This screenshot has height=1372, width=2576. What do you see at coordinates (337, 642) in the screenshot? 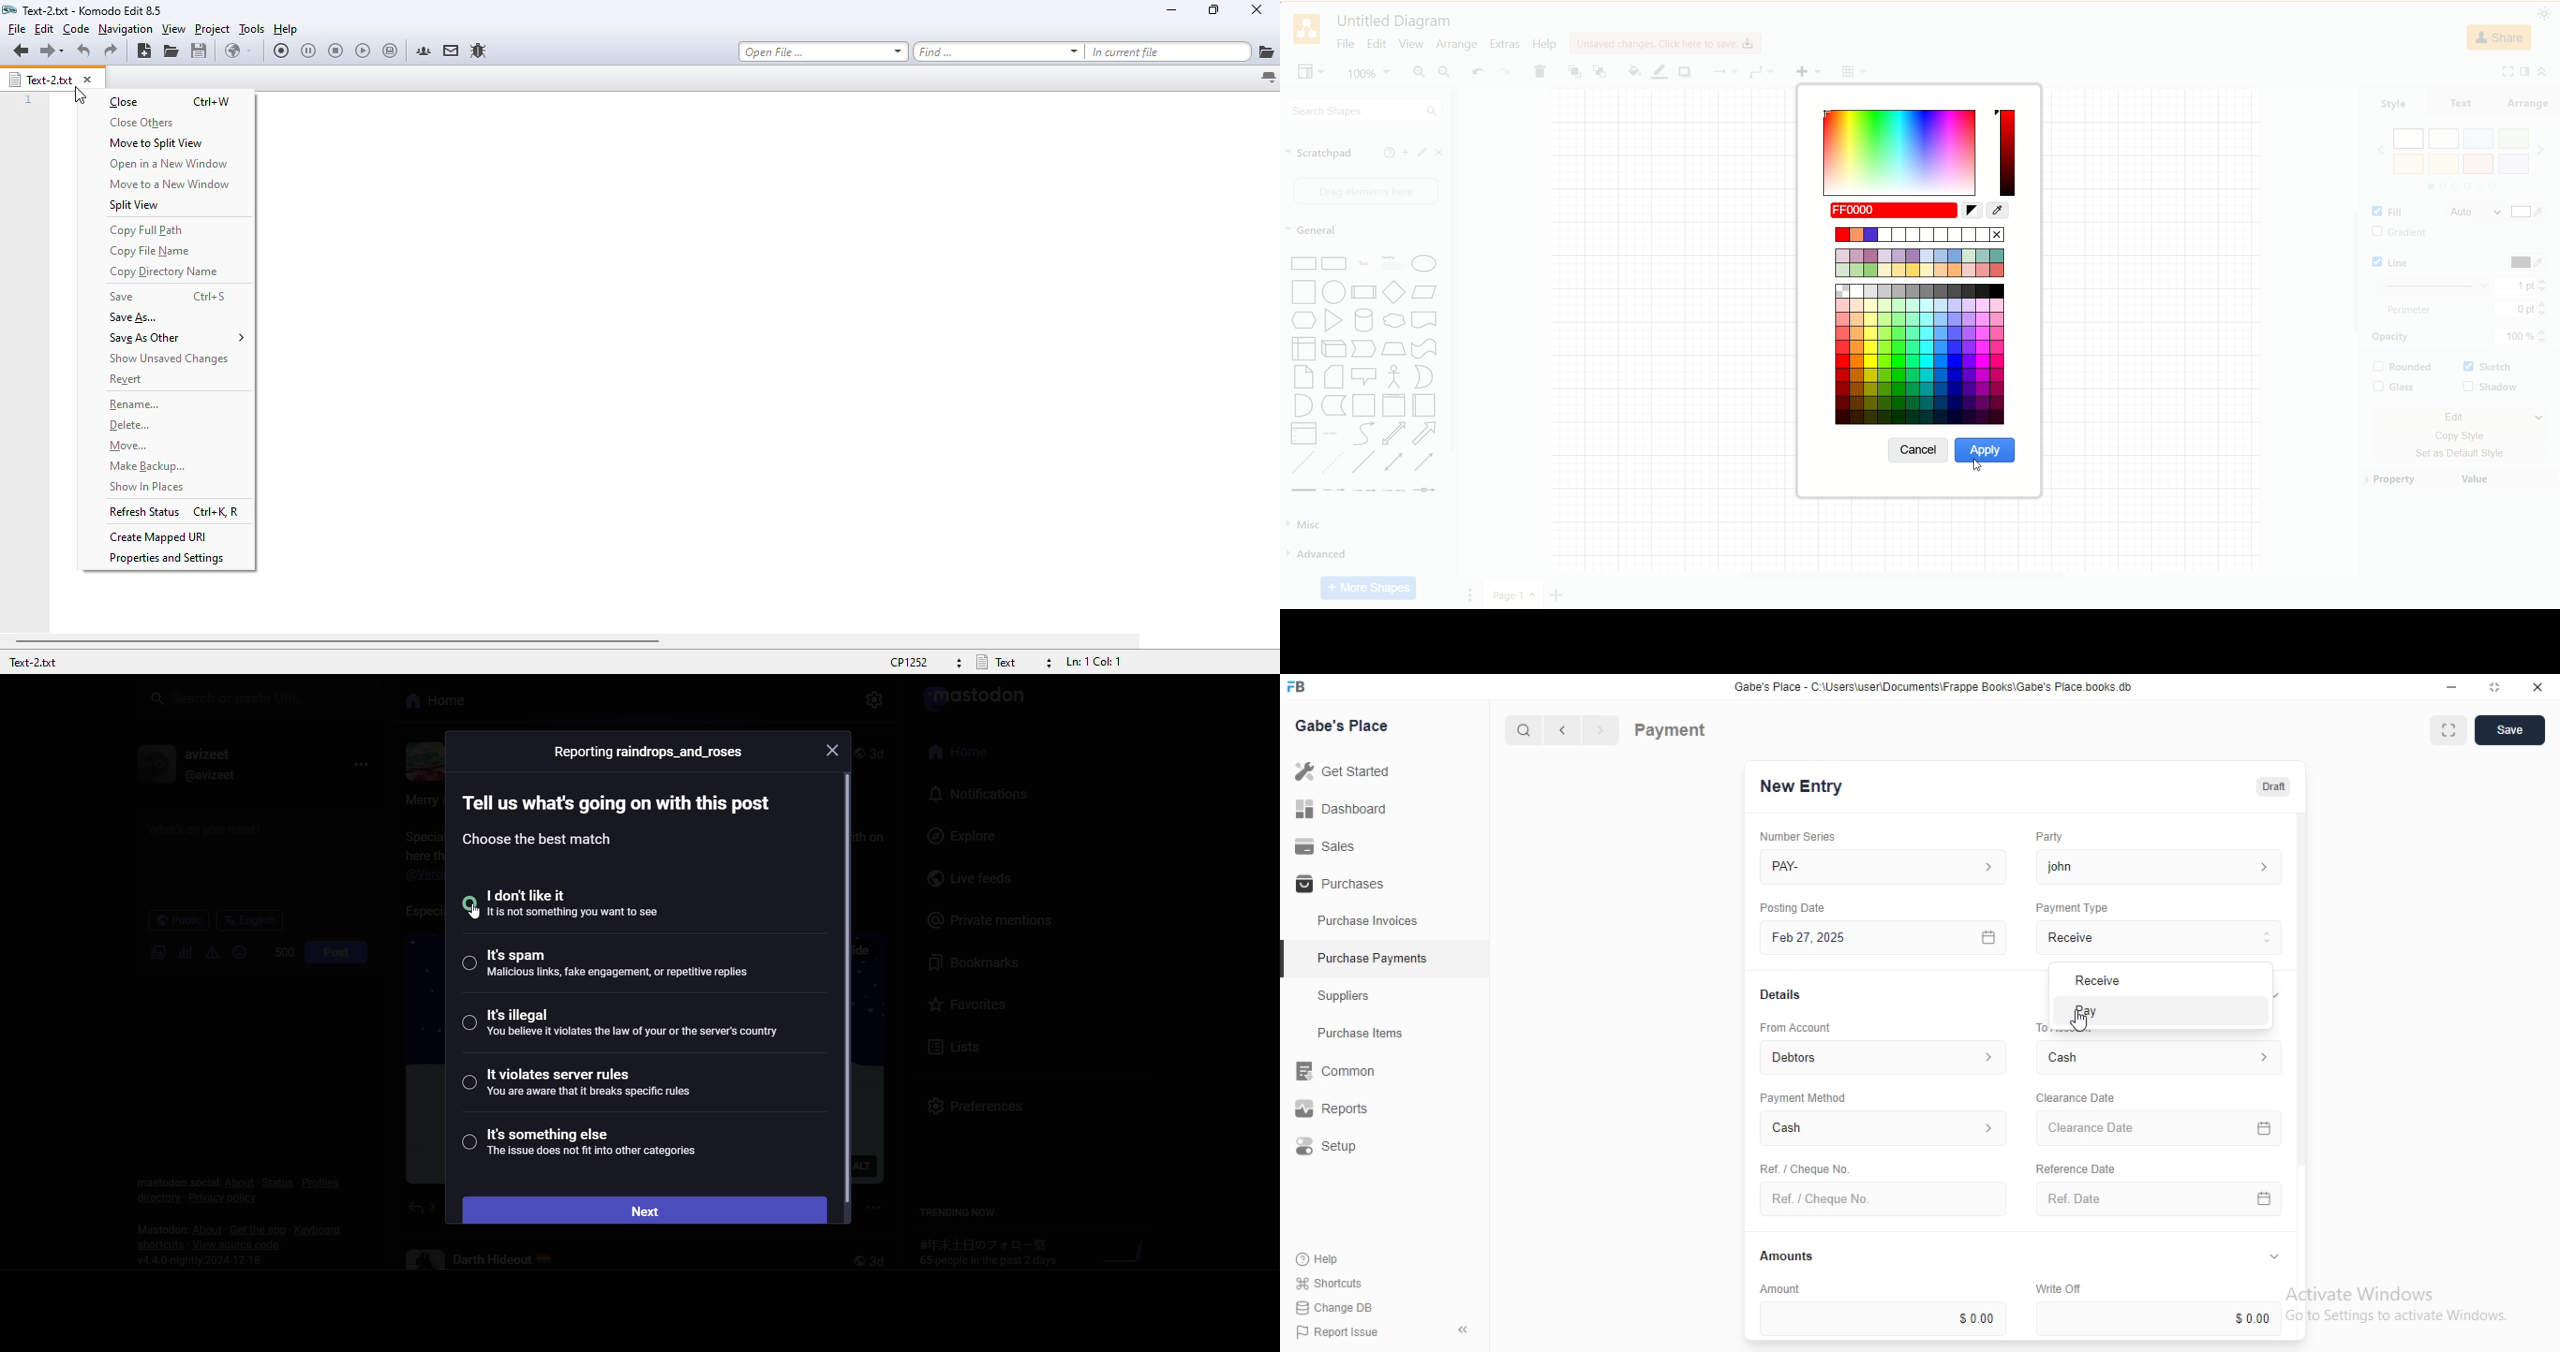
I see `horizontal scroll bar` at bounding box center [337, 642].